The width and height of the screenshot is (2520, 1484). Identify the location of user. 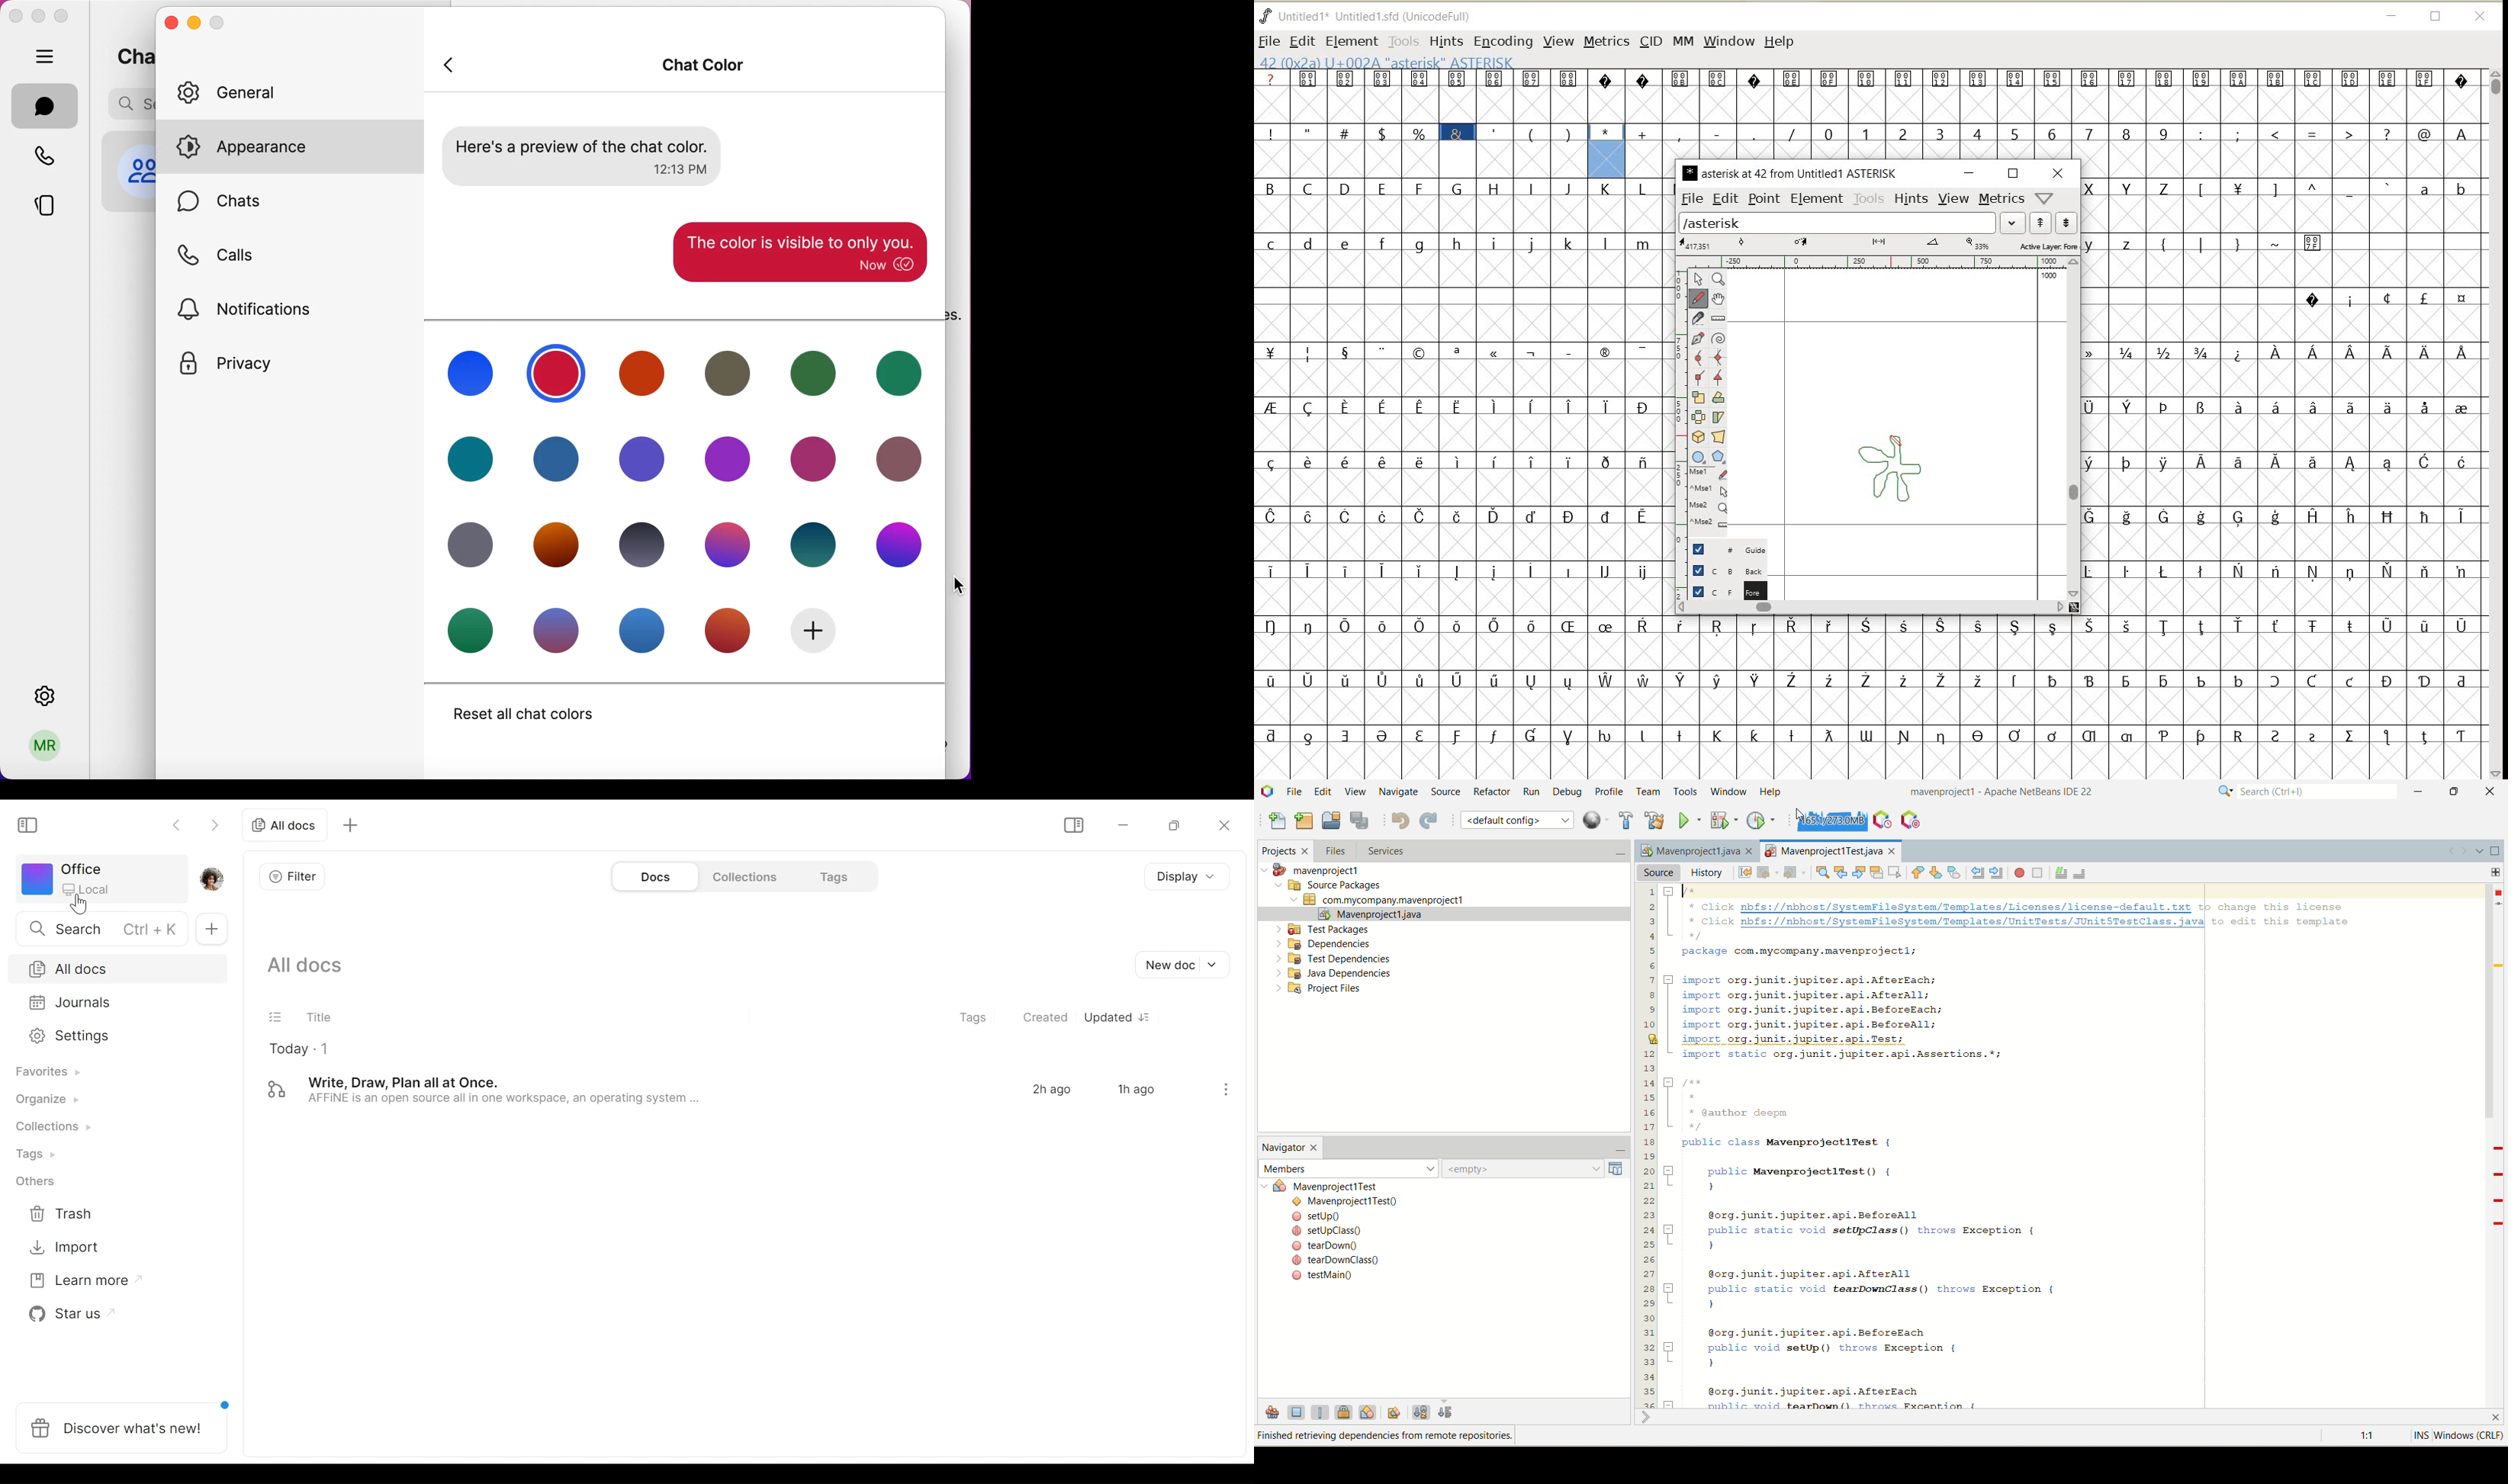
(46, 749).